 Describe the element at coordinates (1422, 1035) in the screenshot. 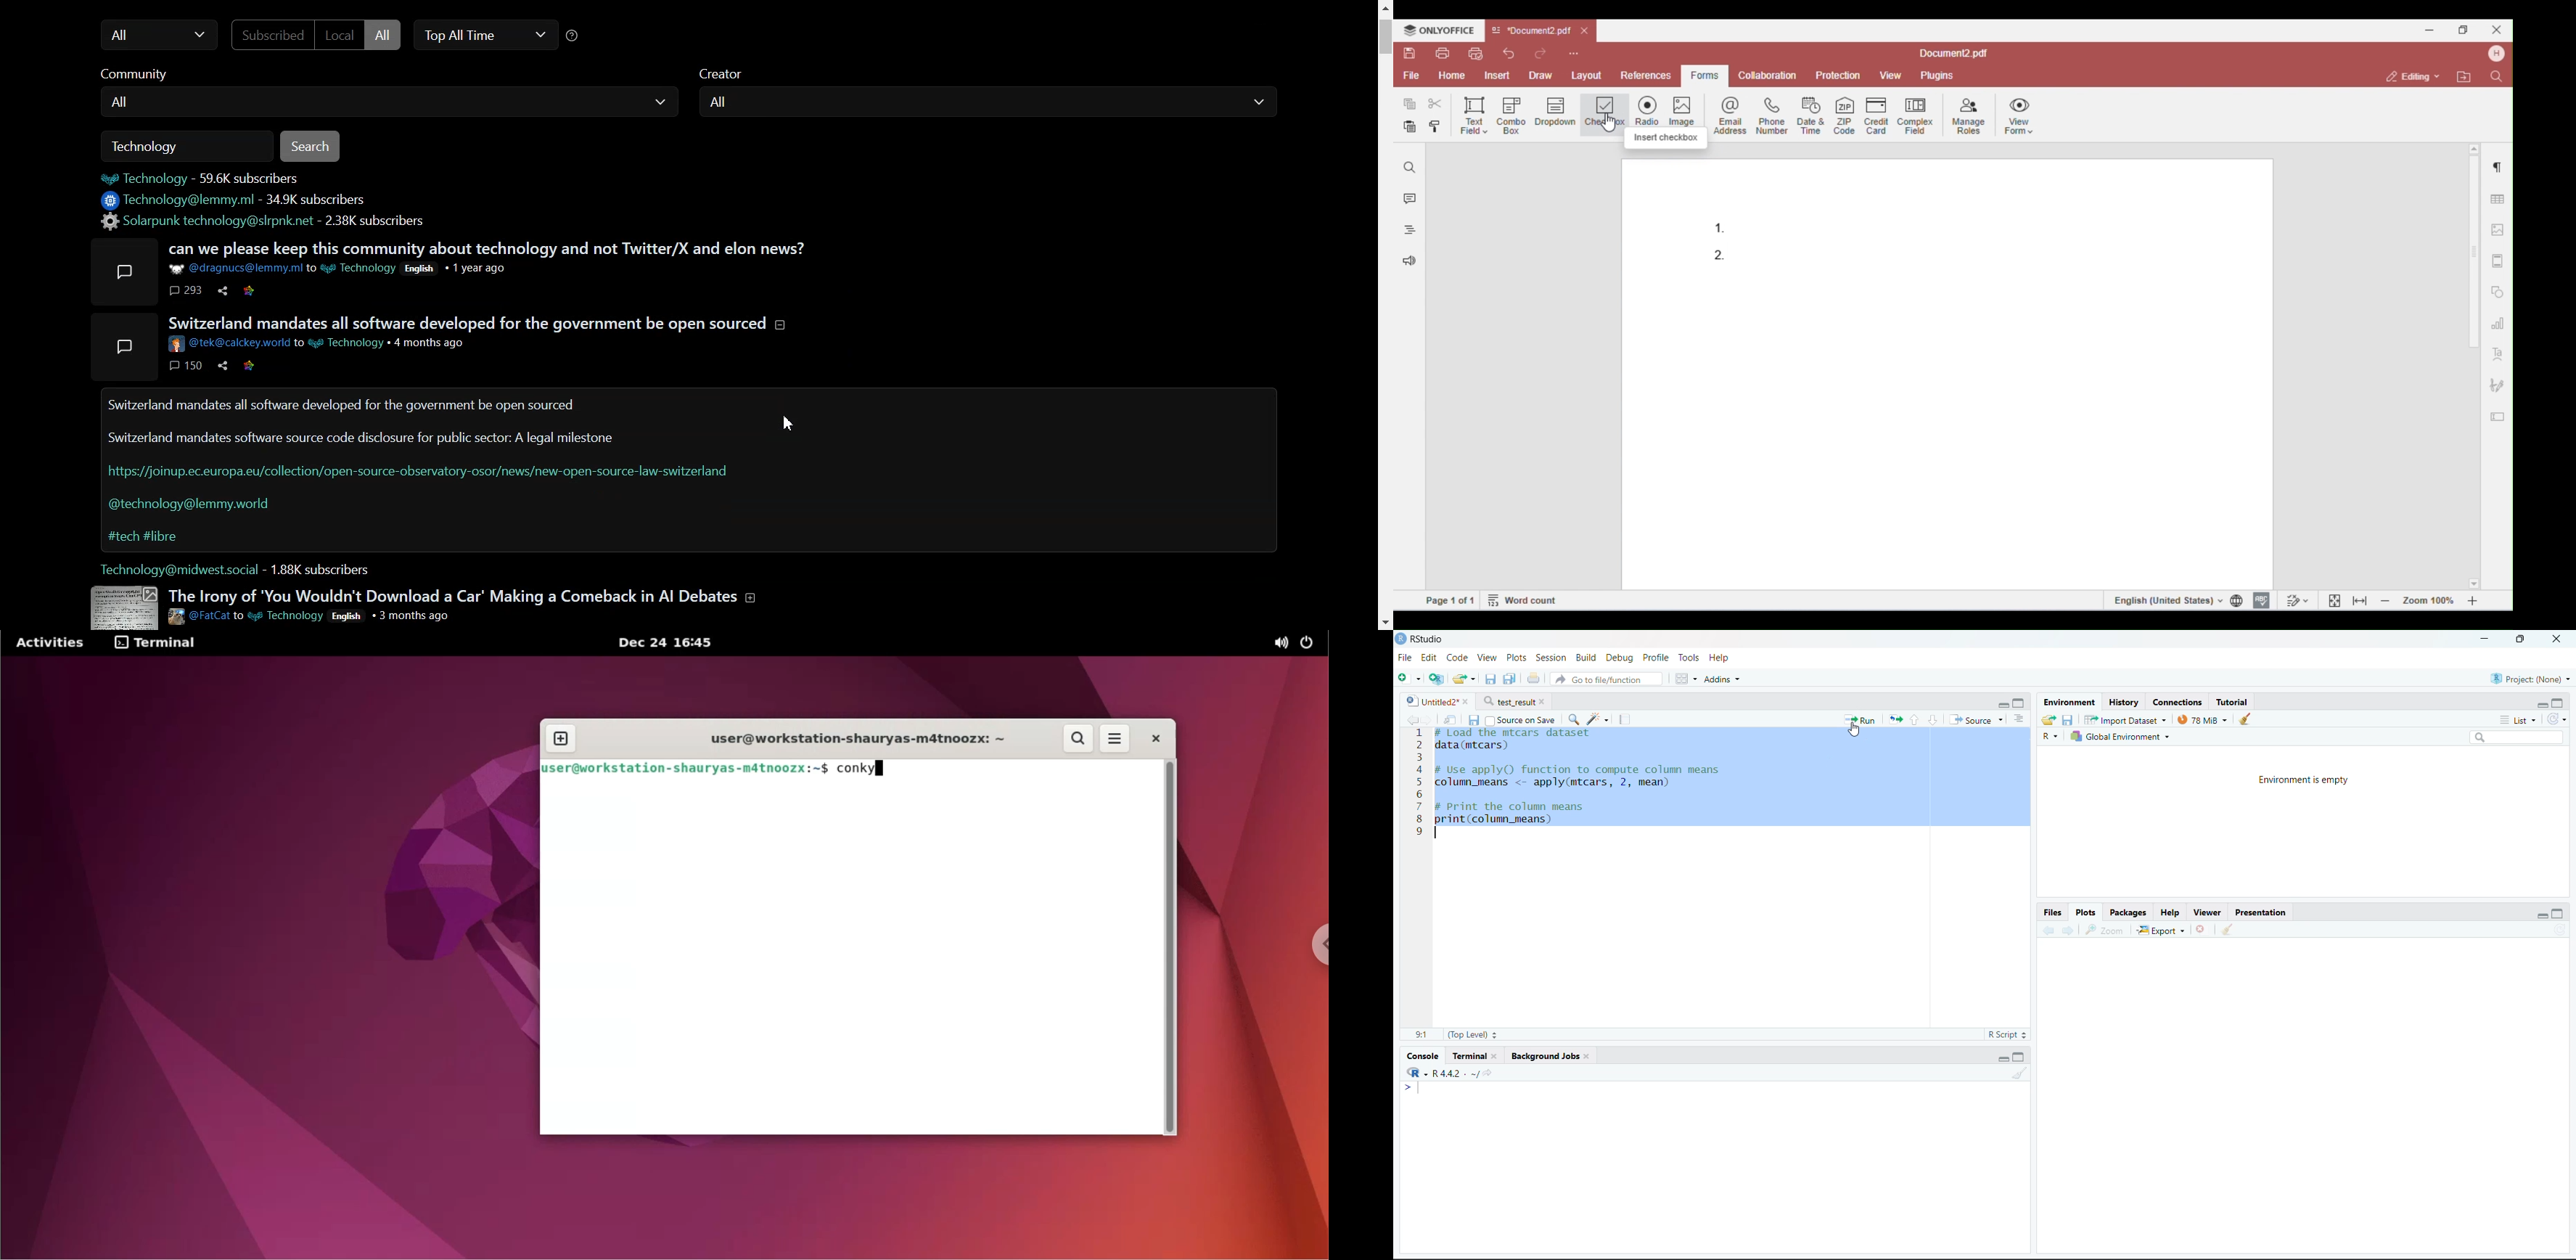

I see `1:1` at that location.